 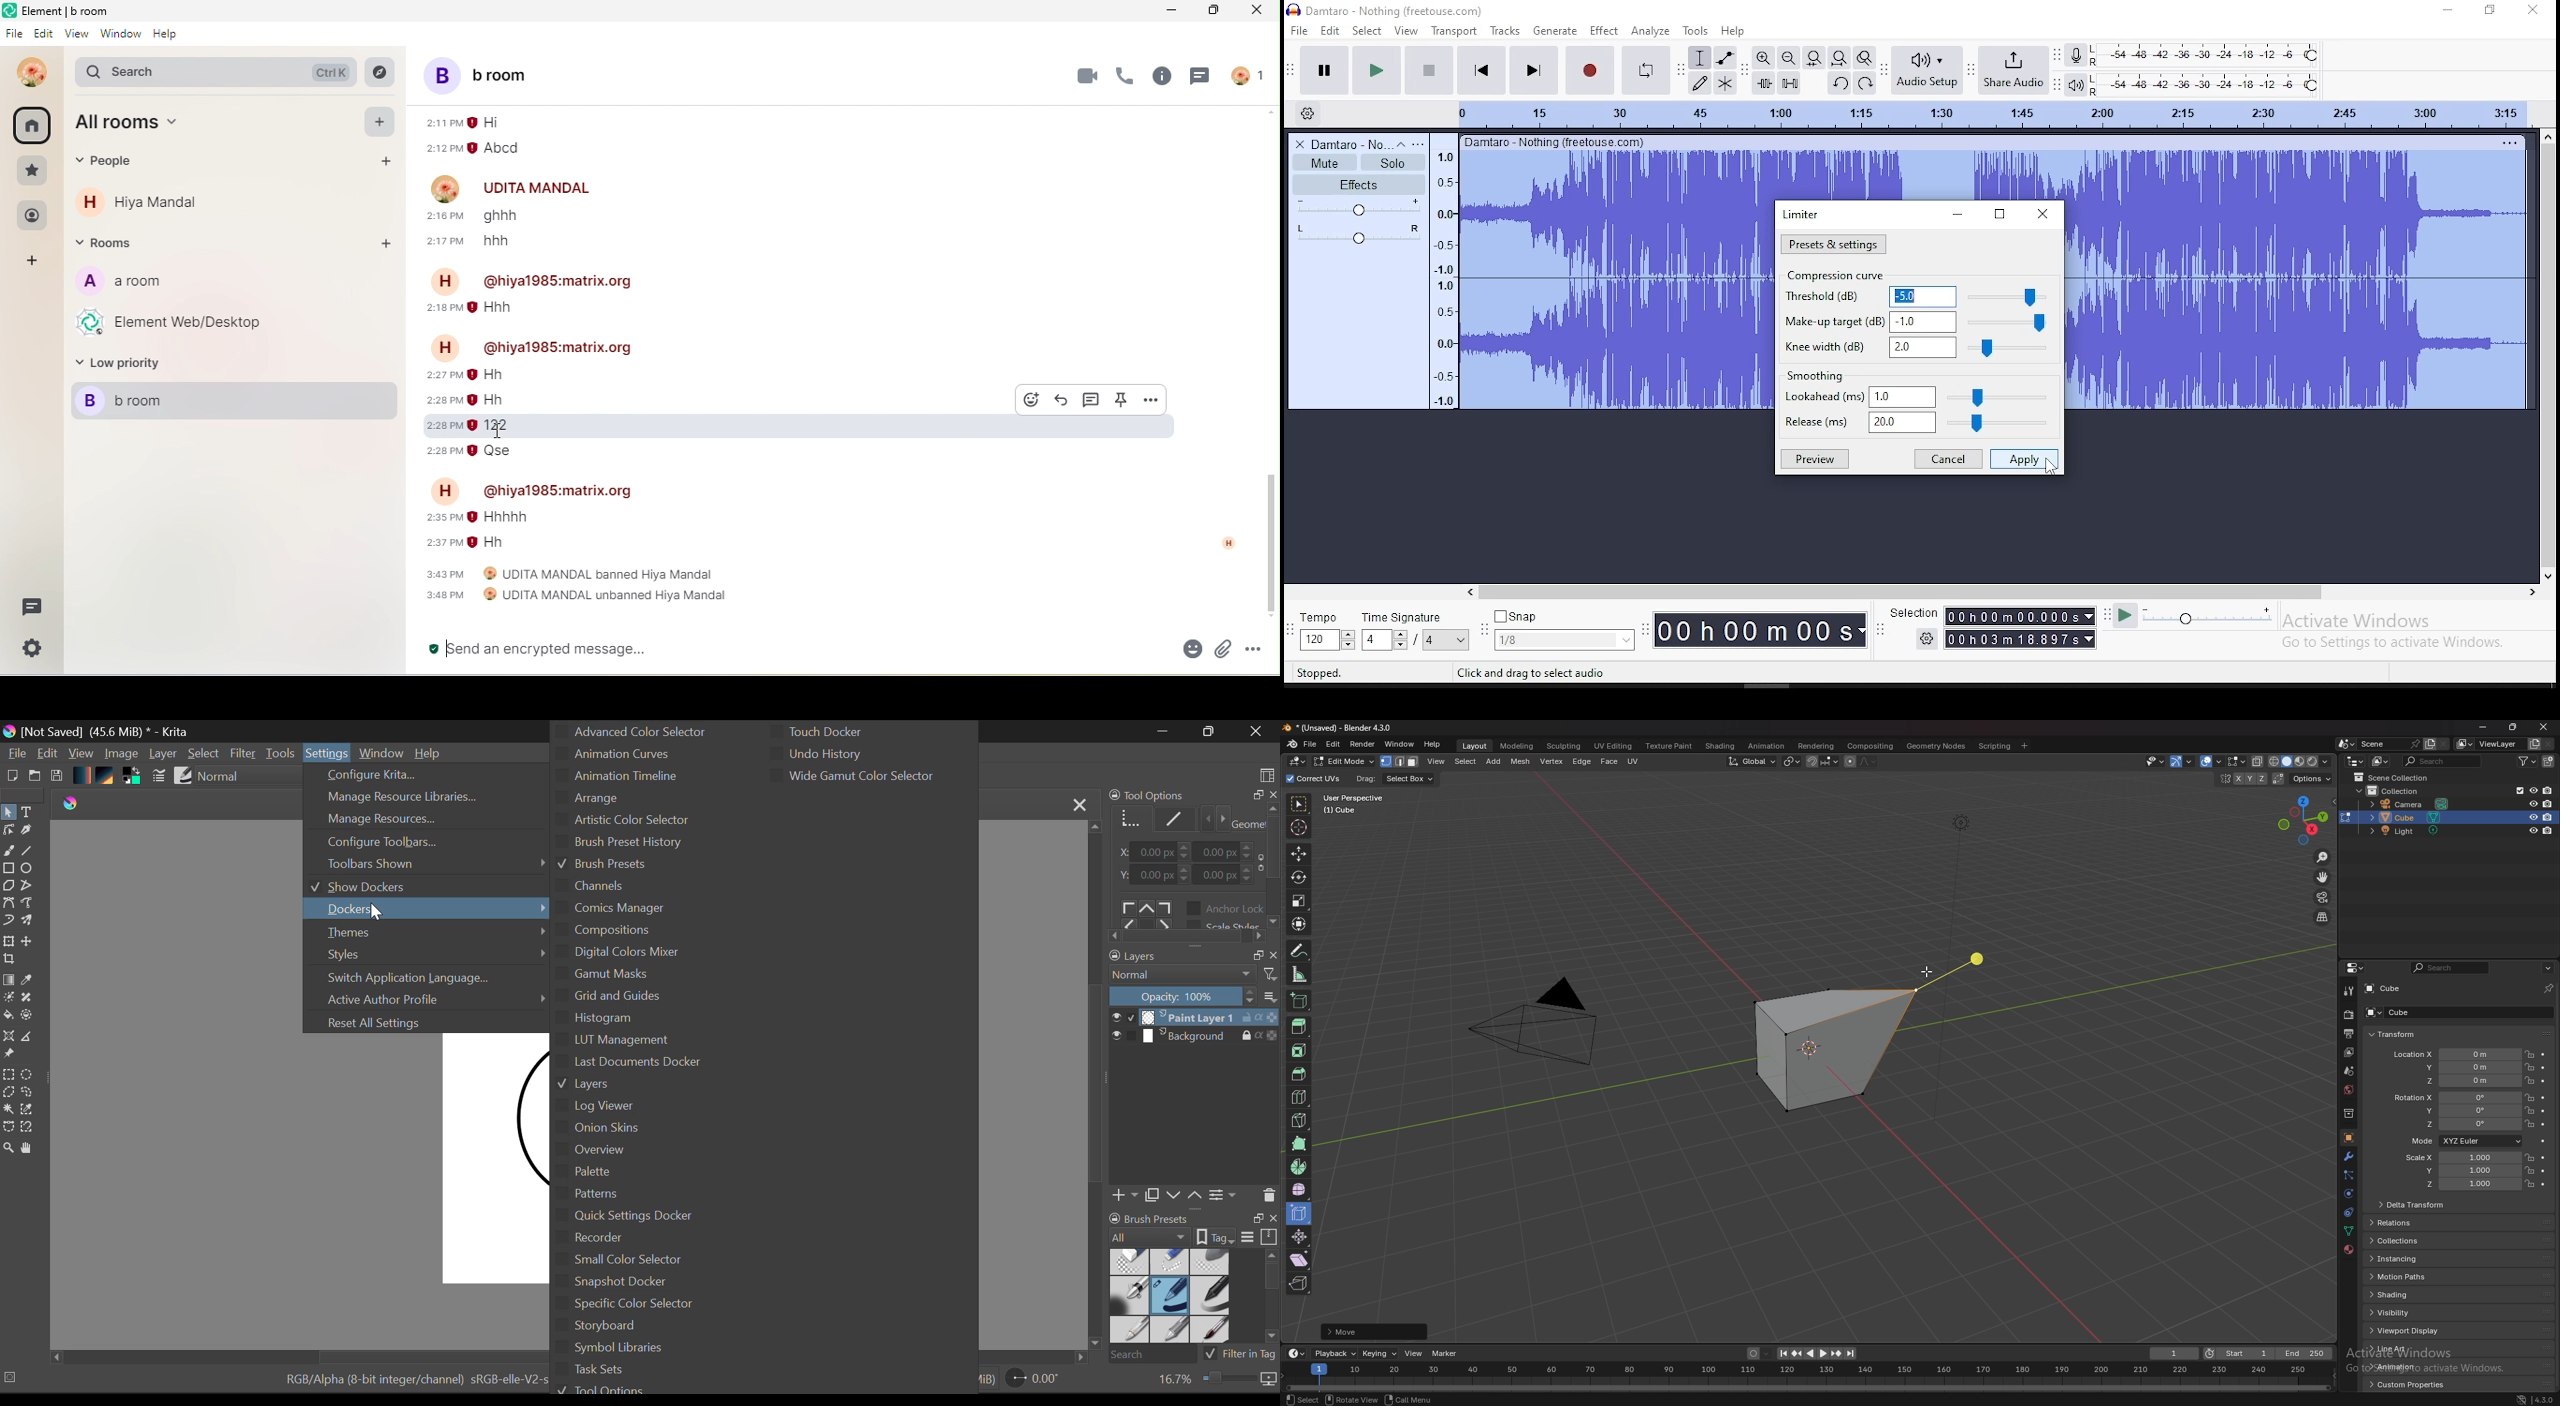 I want to click on Zoom, so click(x=1216, y=1380).